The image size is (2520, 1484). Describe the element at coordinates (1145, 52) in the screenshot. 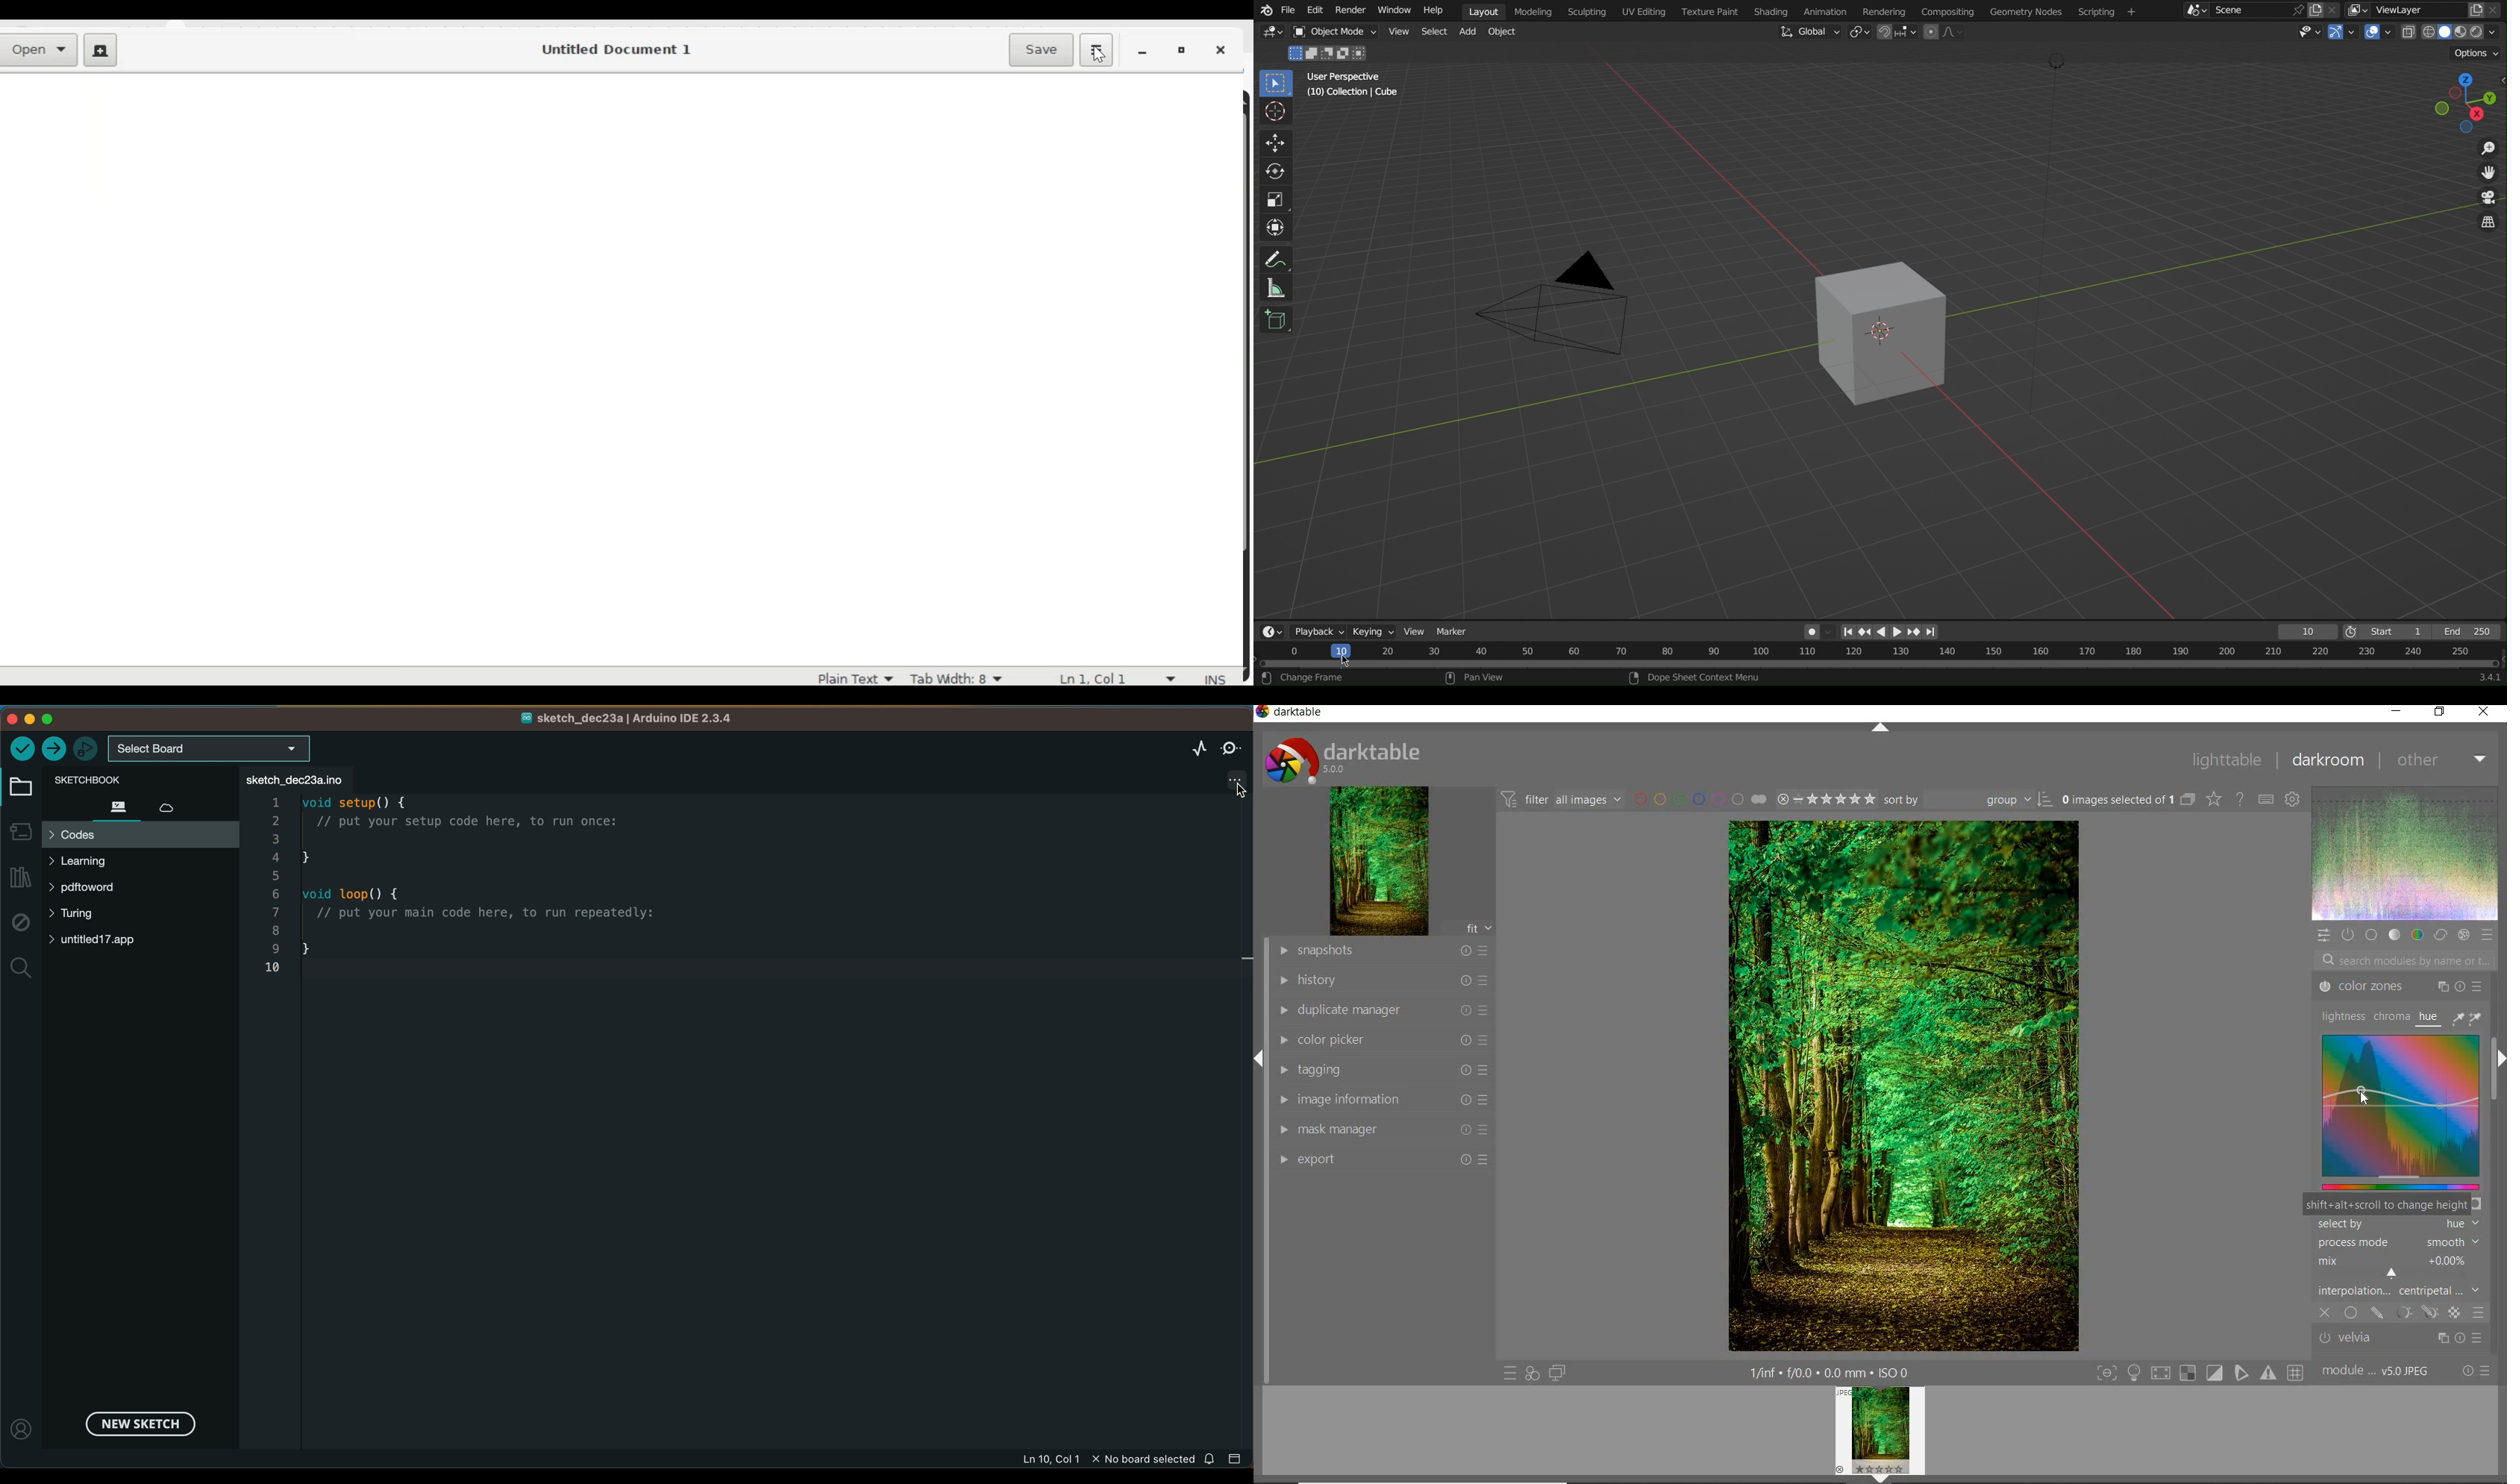

I see `minimize` at that location.